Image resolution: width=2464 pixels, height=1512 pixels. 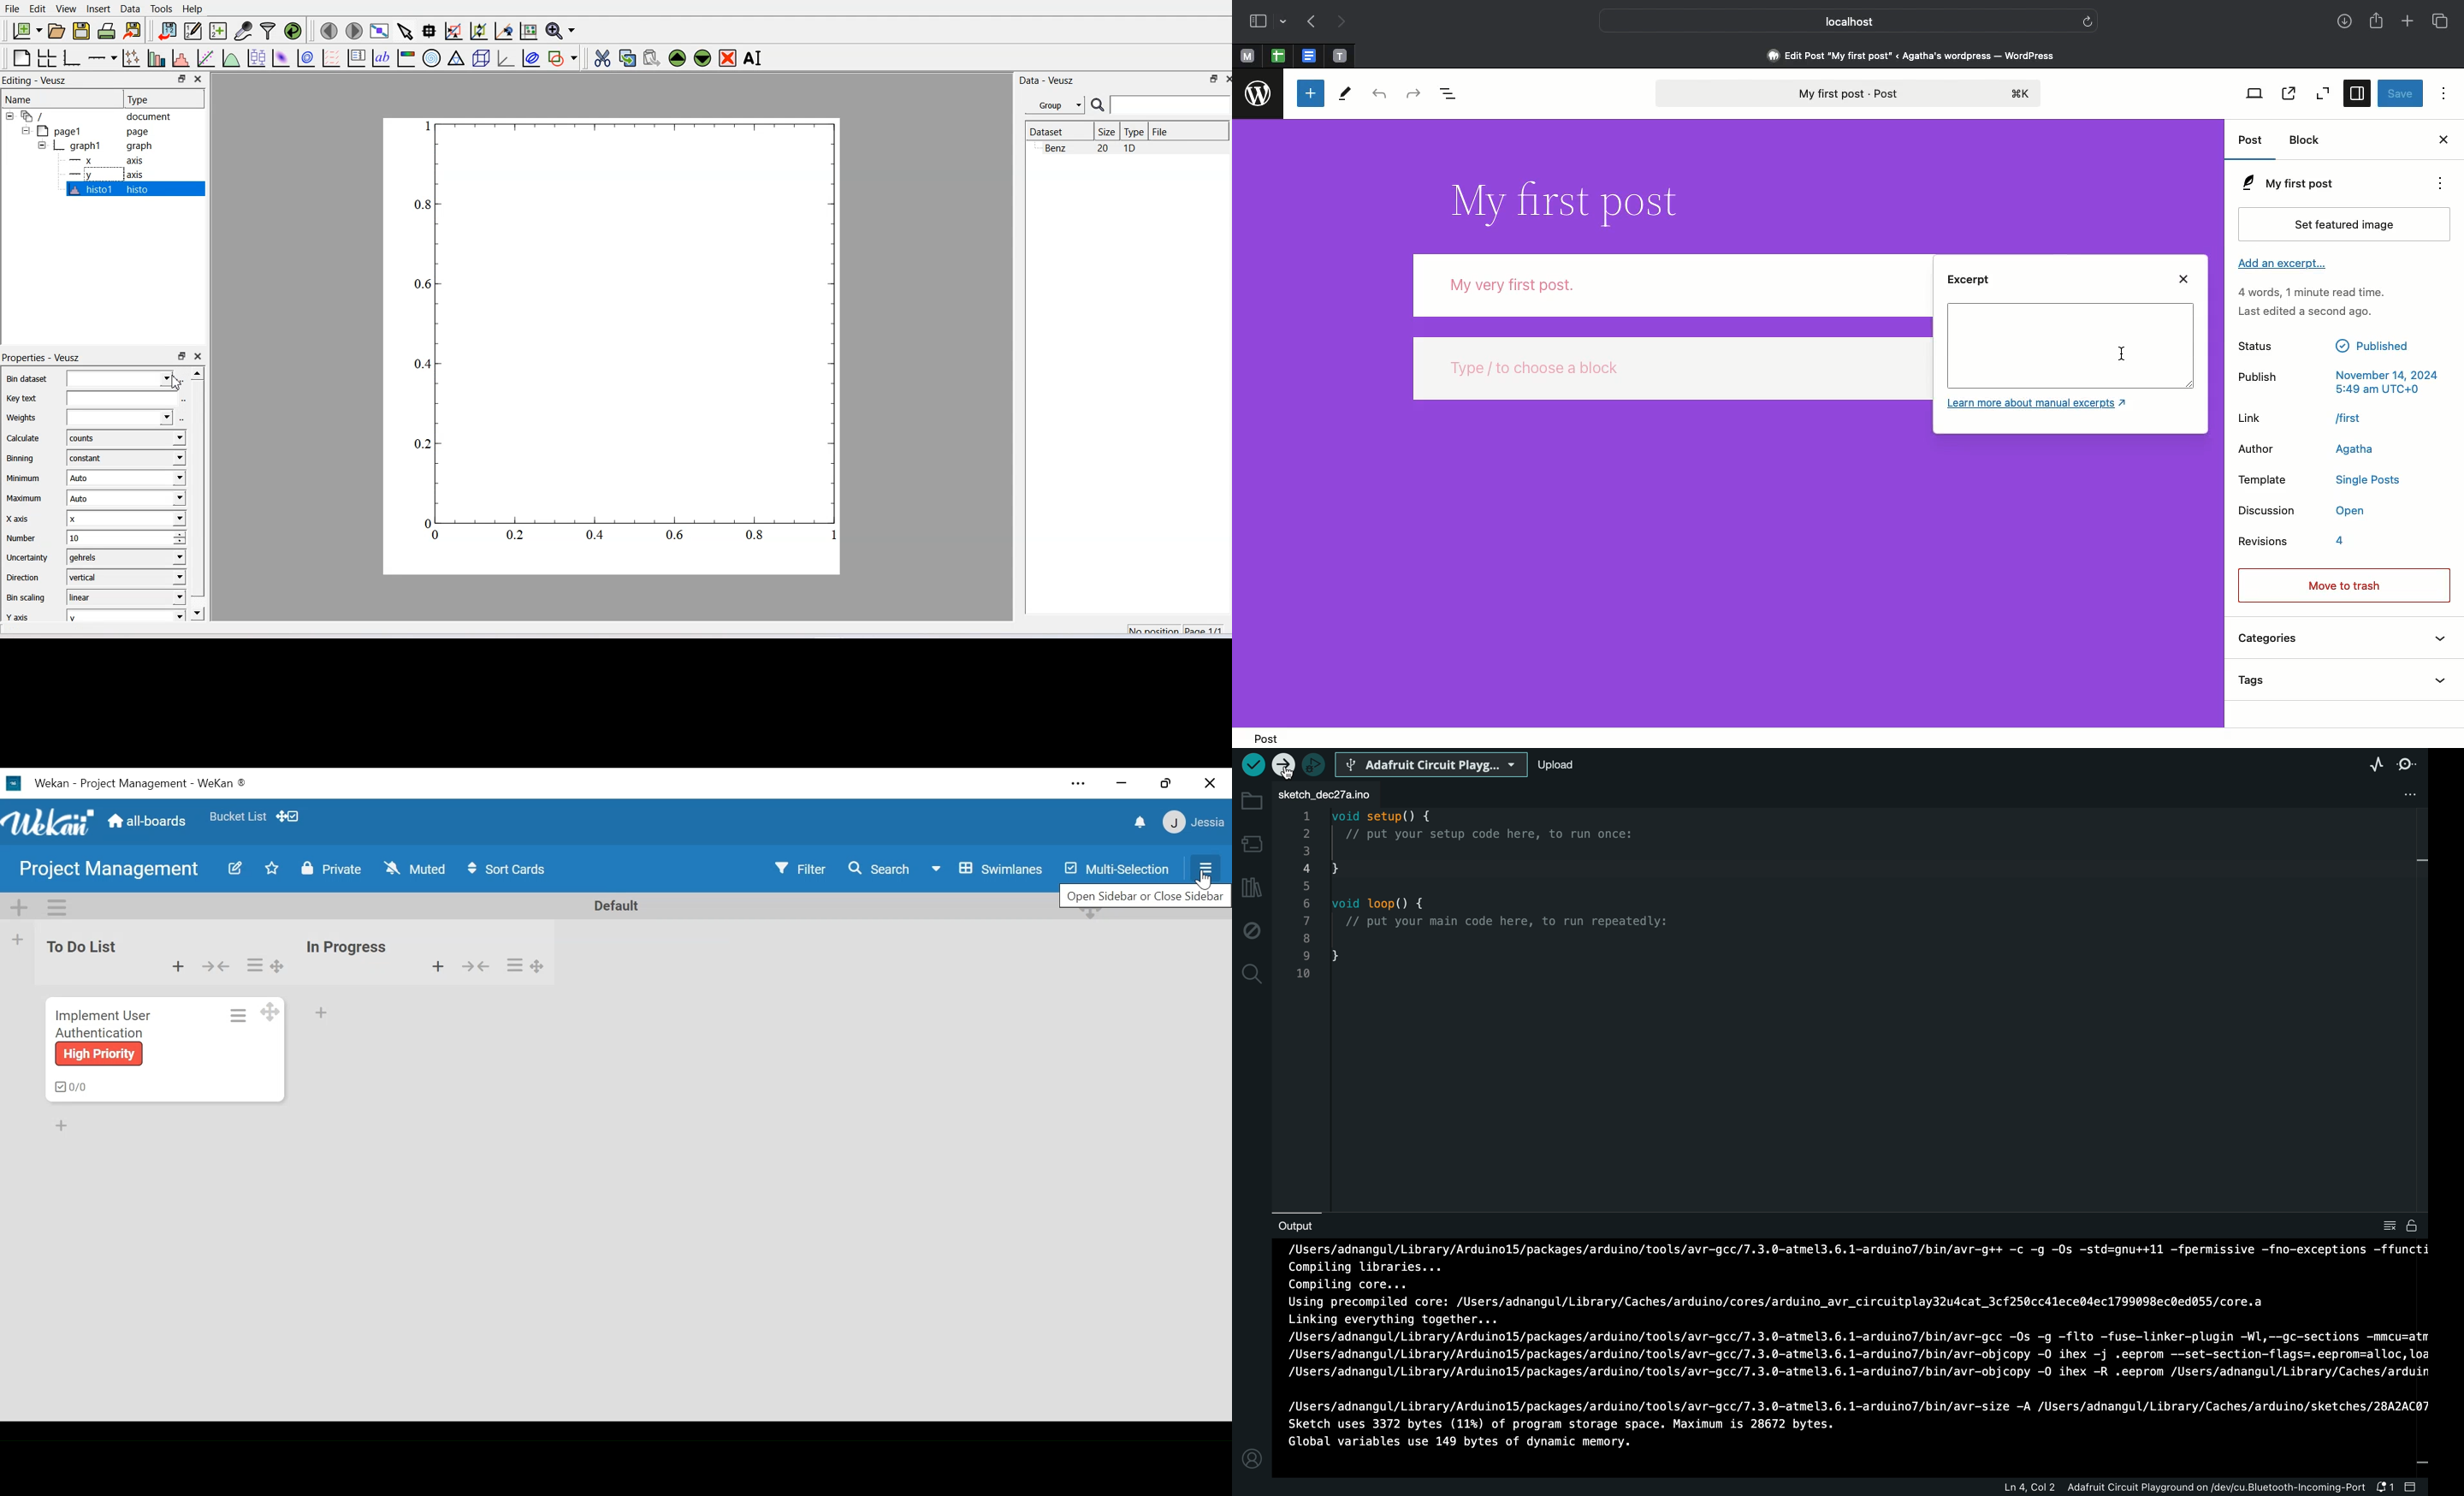 I want to click on Settings, so click(x=2359, y=94).